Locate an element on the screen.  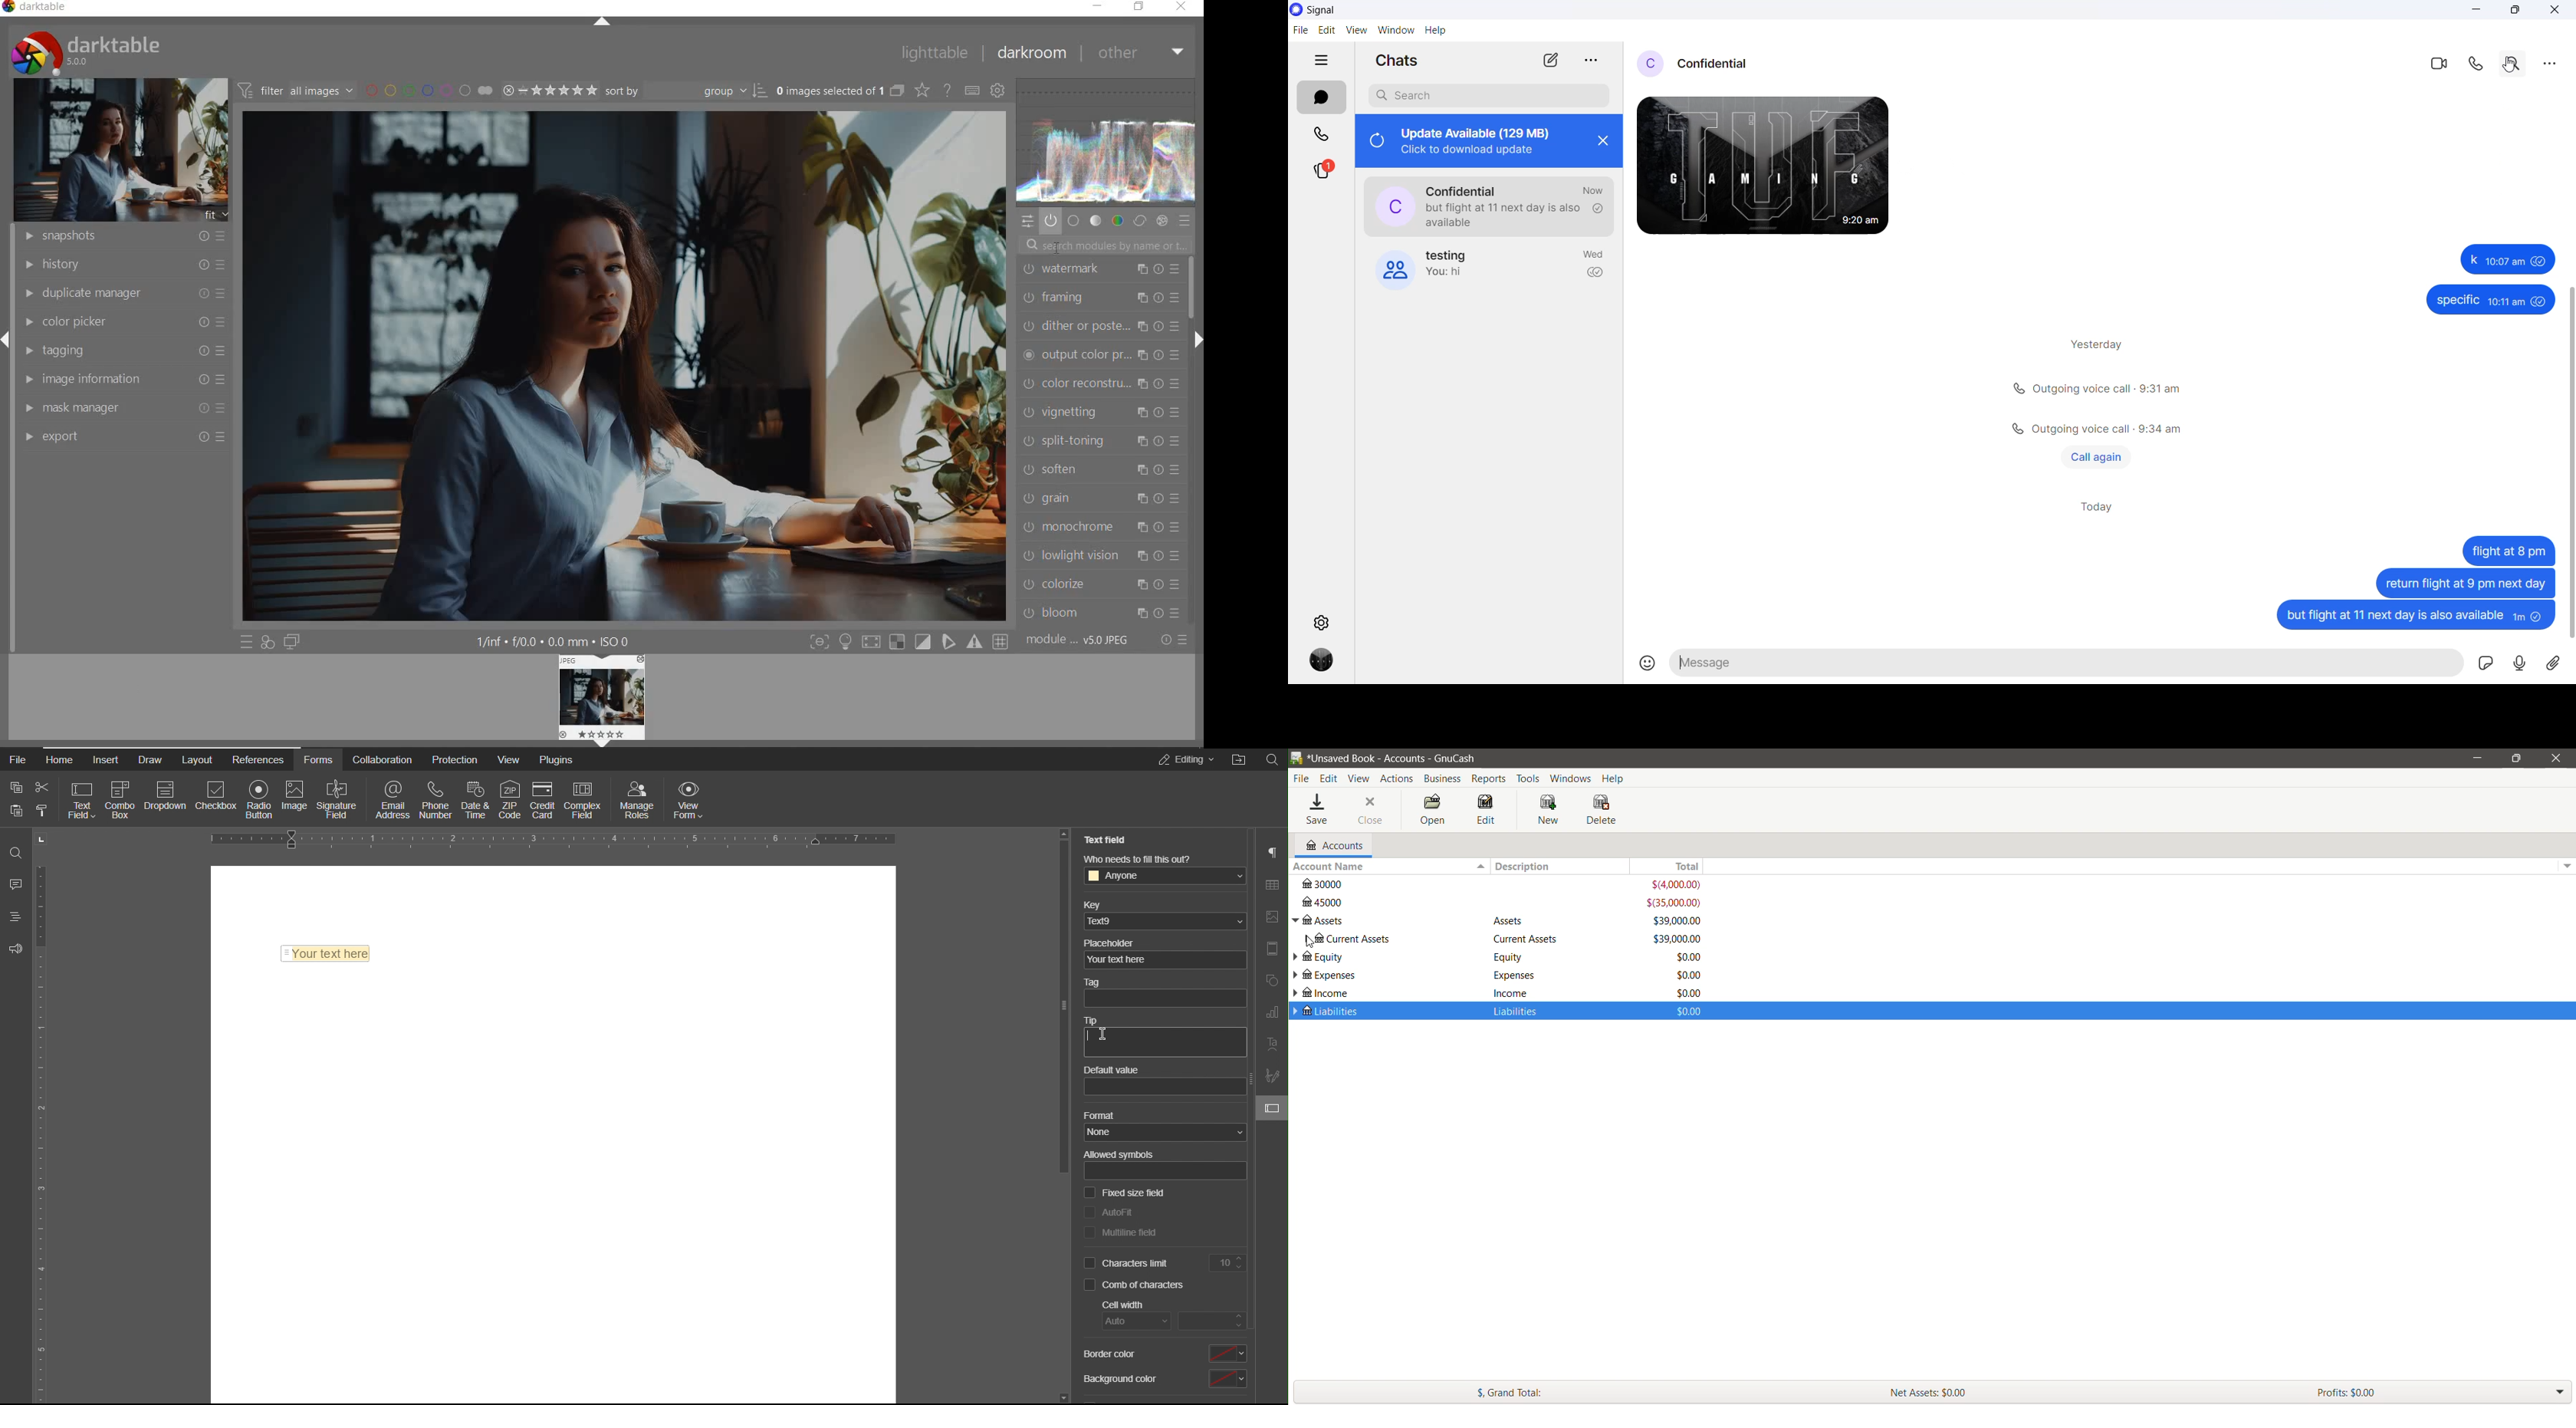
Vertical Ruler is located at coordinates (42, 1117).